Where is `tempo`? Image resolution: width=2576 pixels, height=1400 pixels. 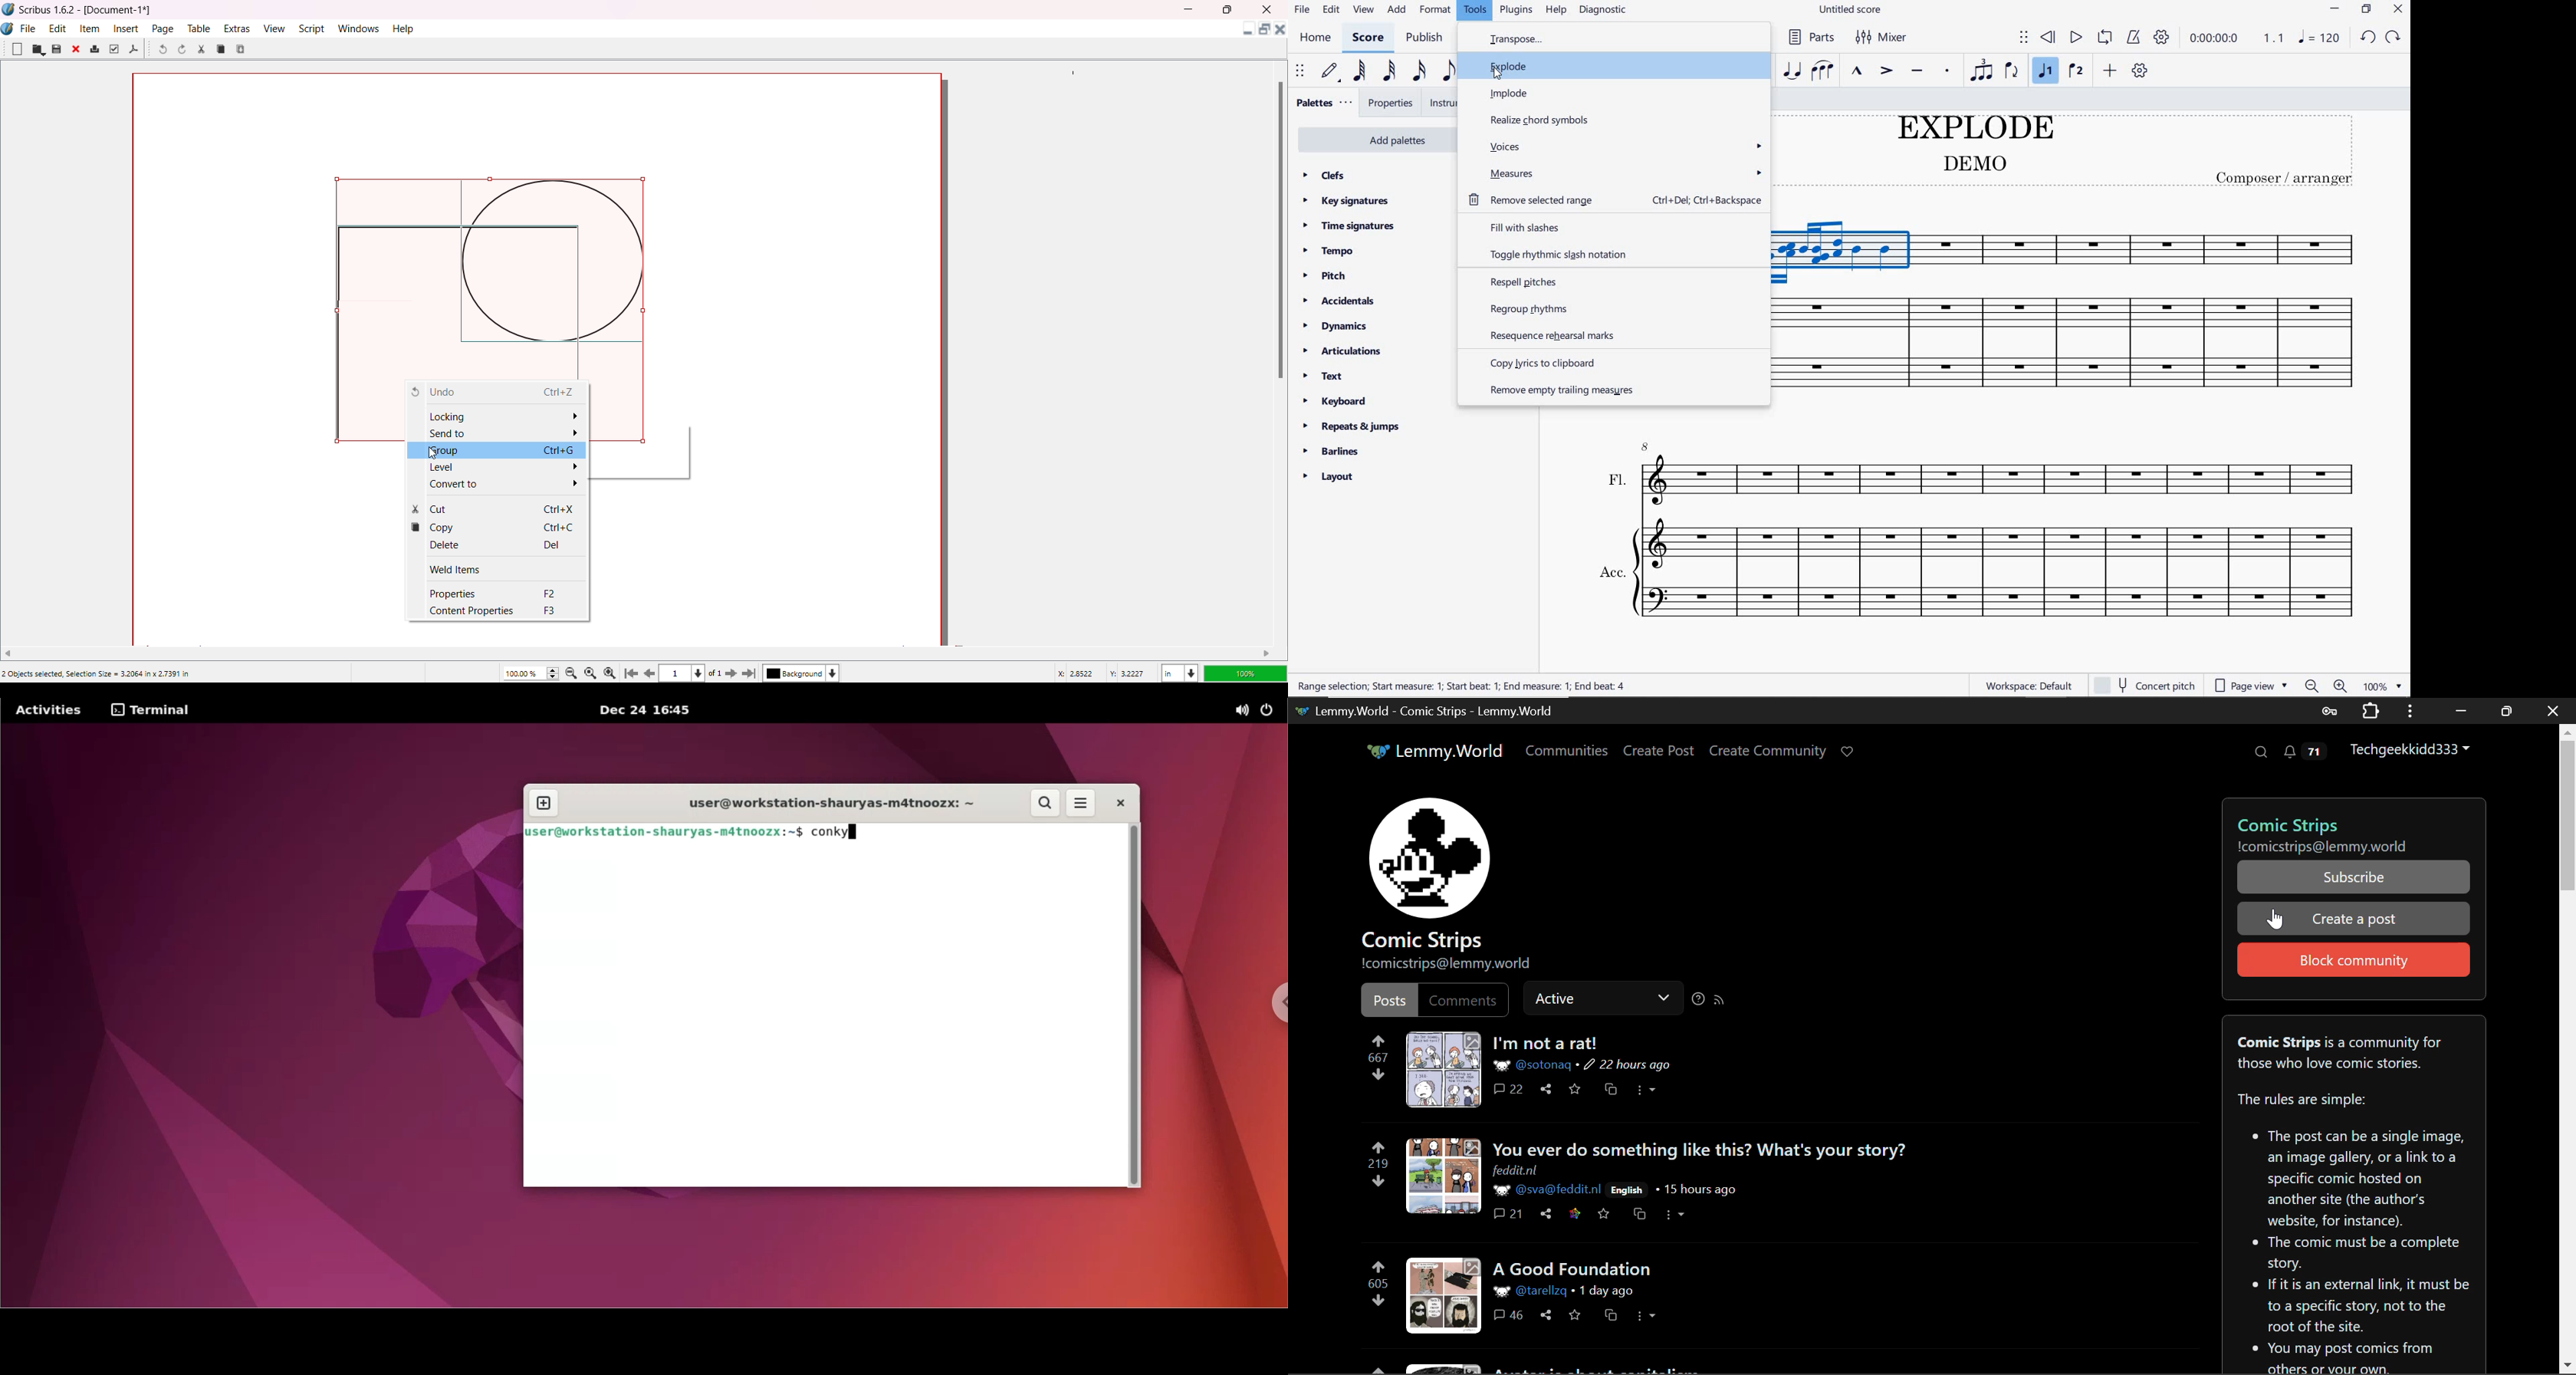 tempo is located at coordinates (1331, 252).